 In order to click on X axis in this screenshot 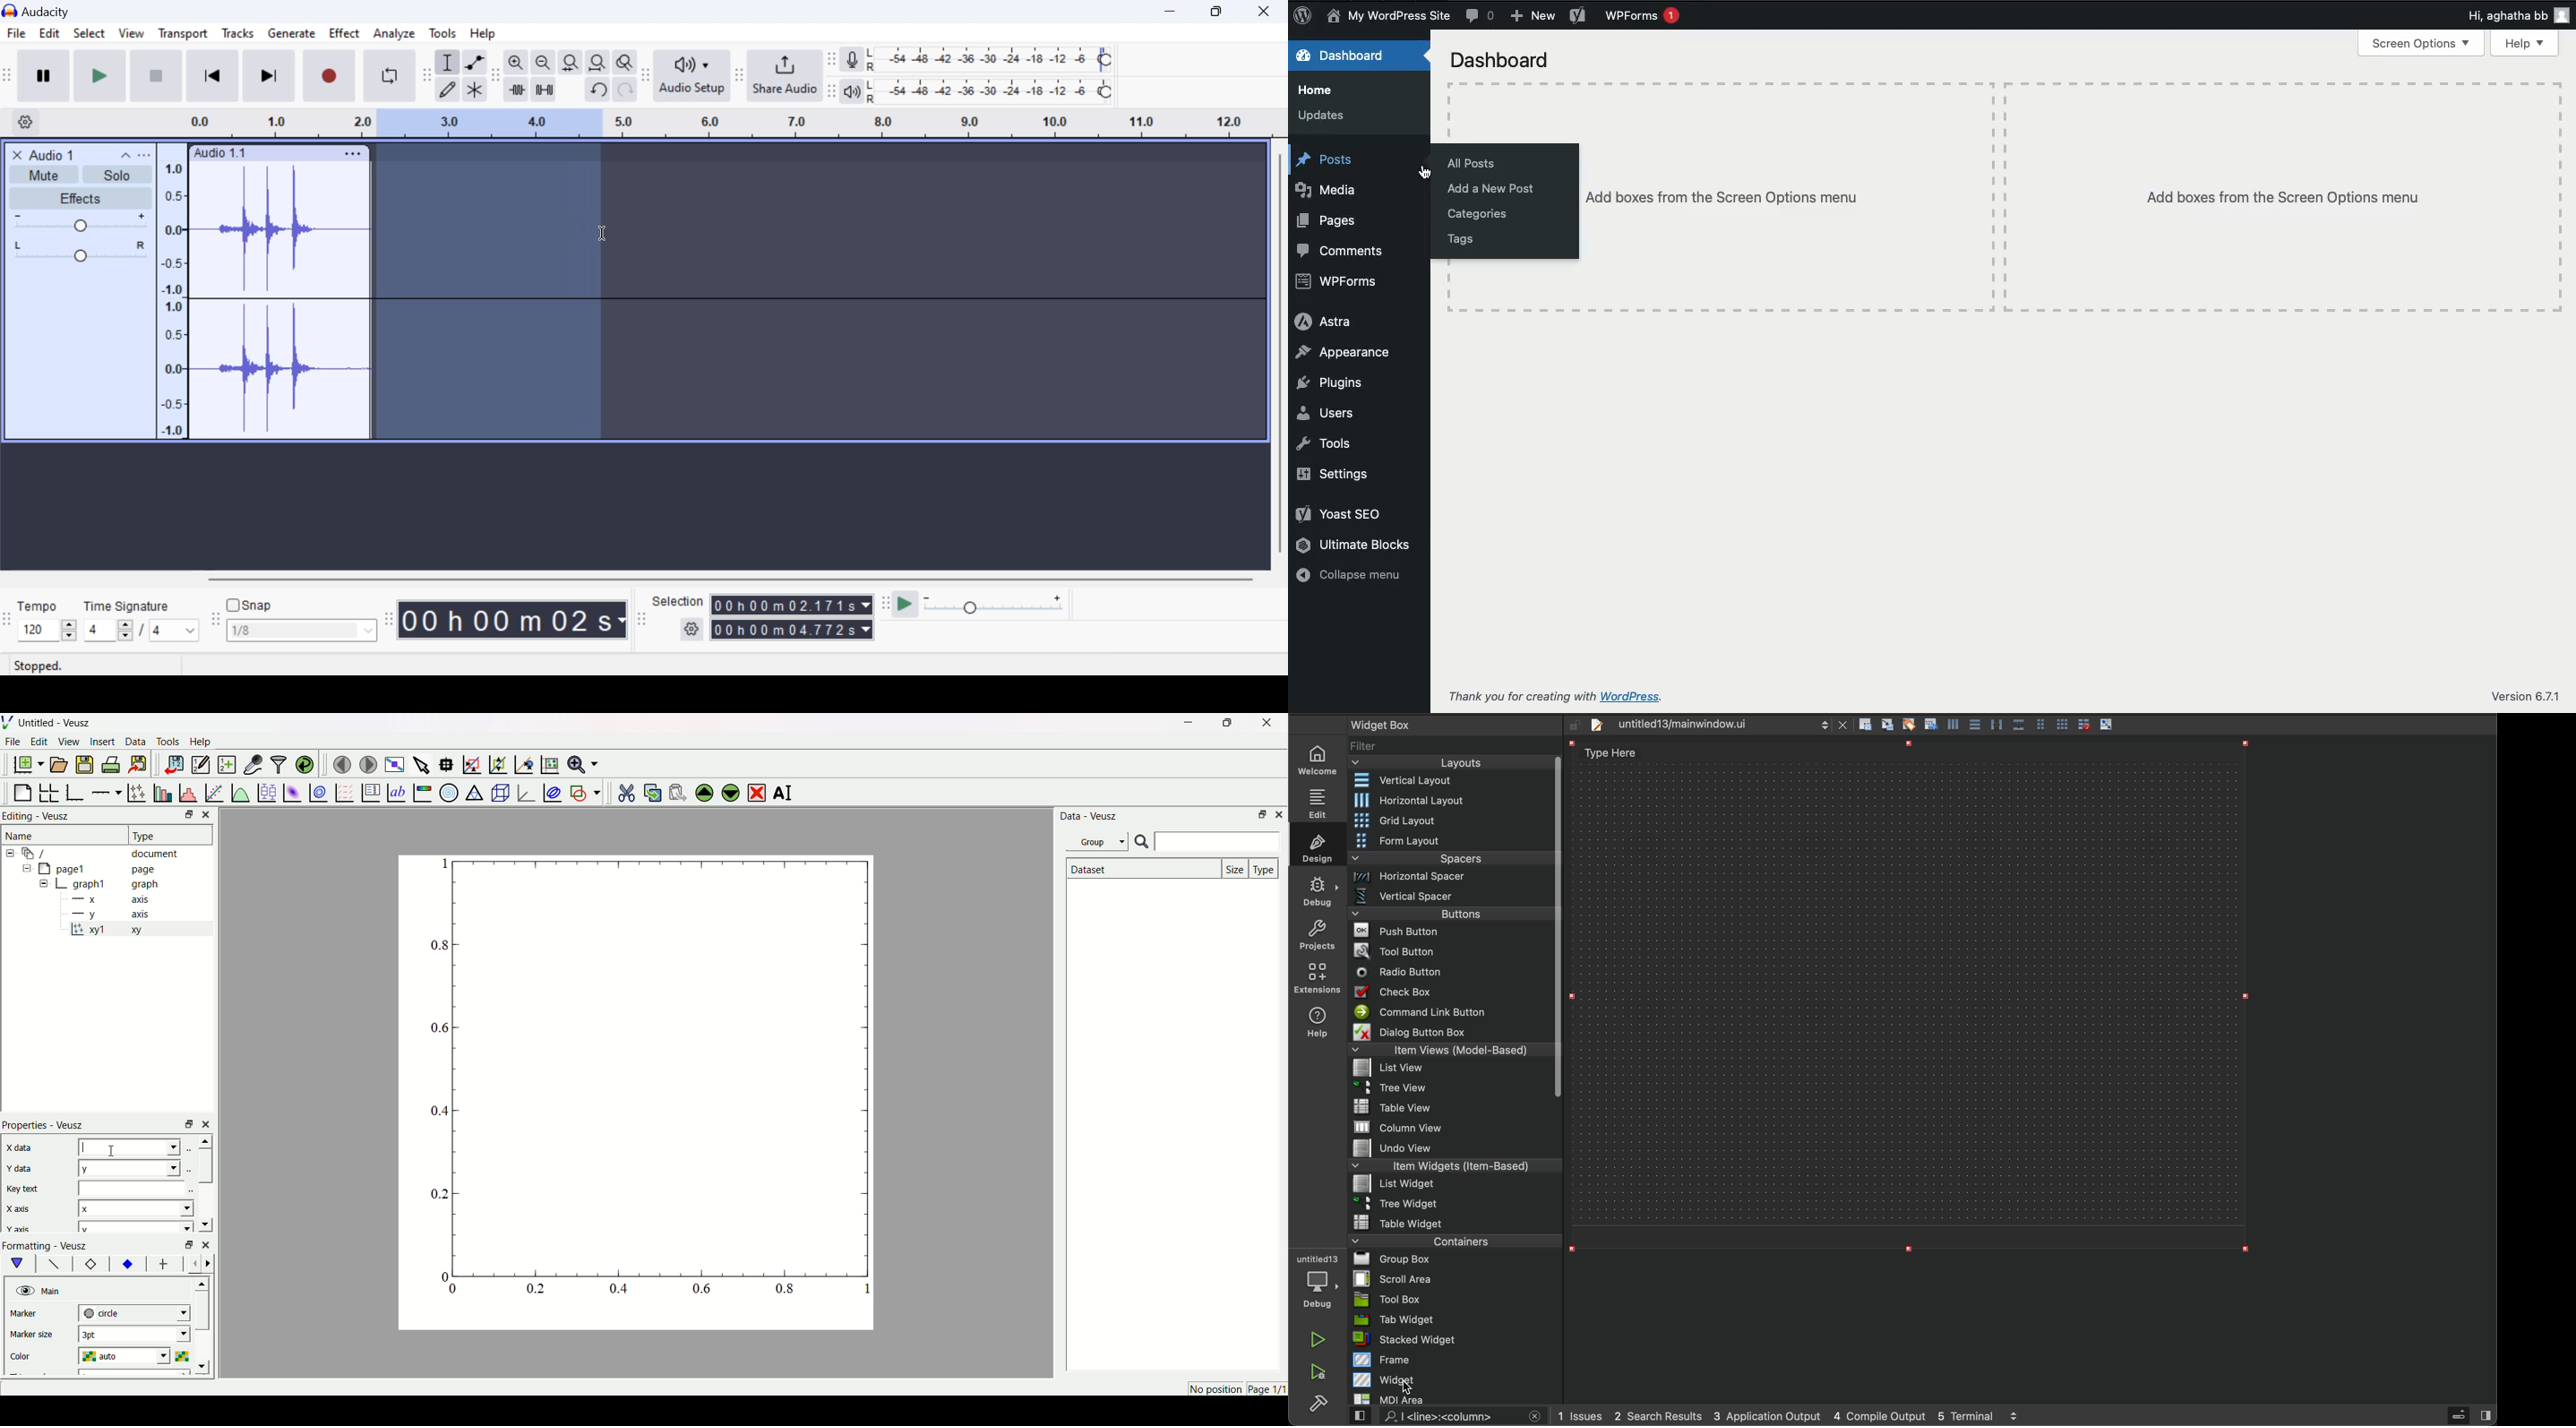, I will do `click(23, 1209)`.